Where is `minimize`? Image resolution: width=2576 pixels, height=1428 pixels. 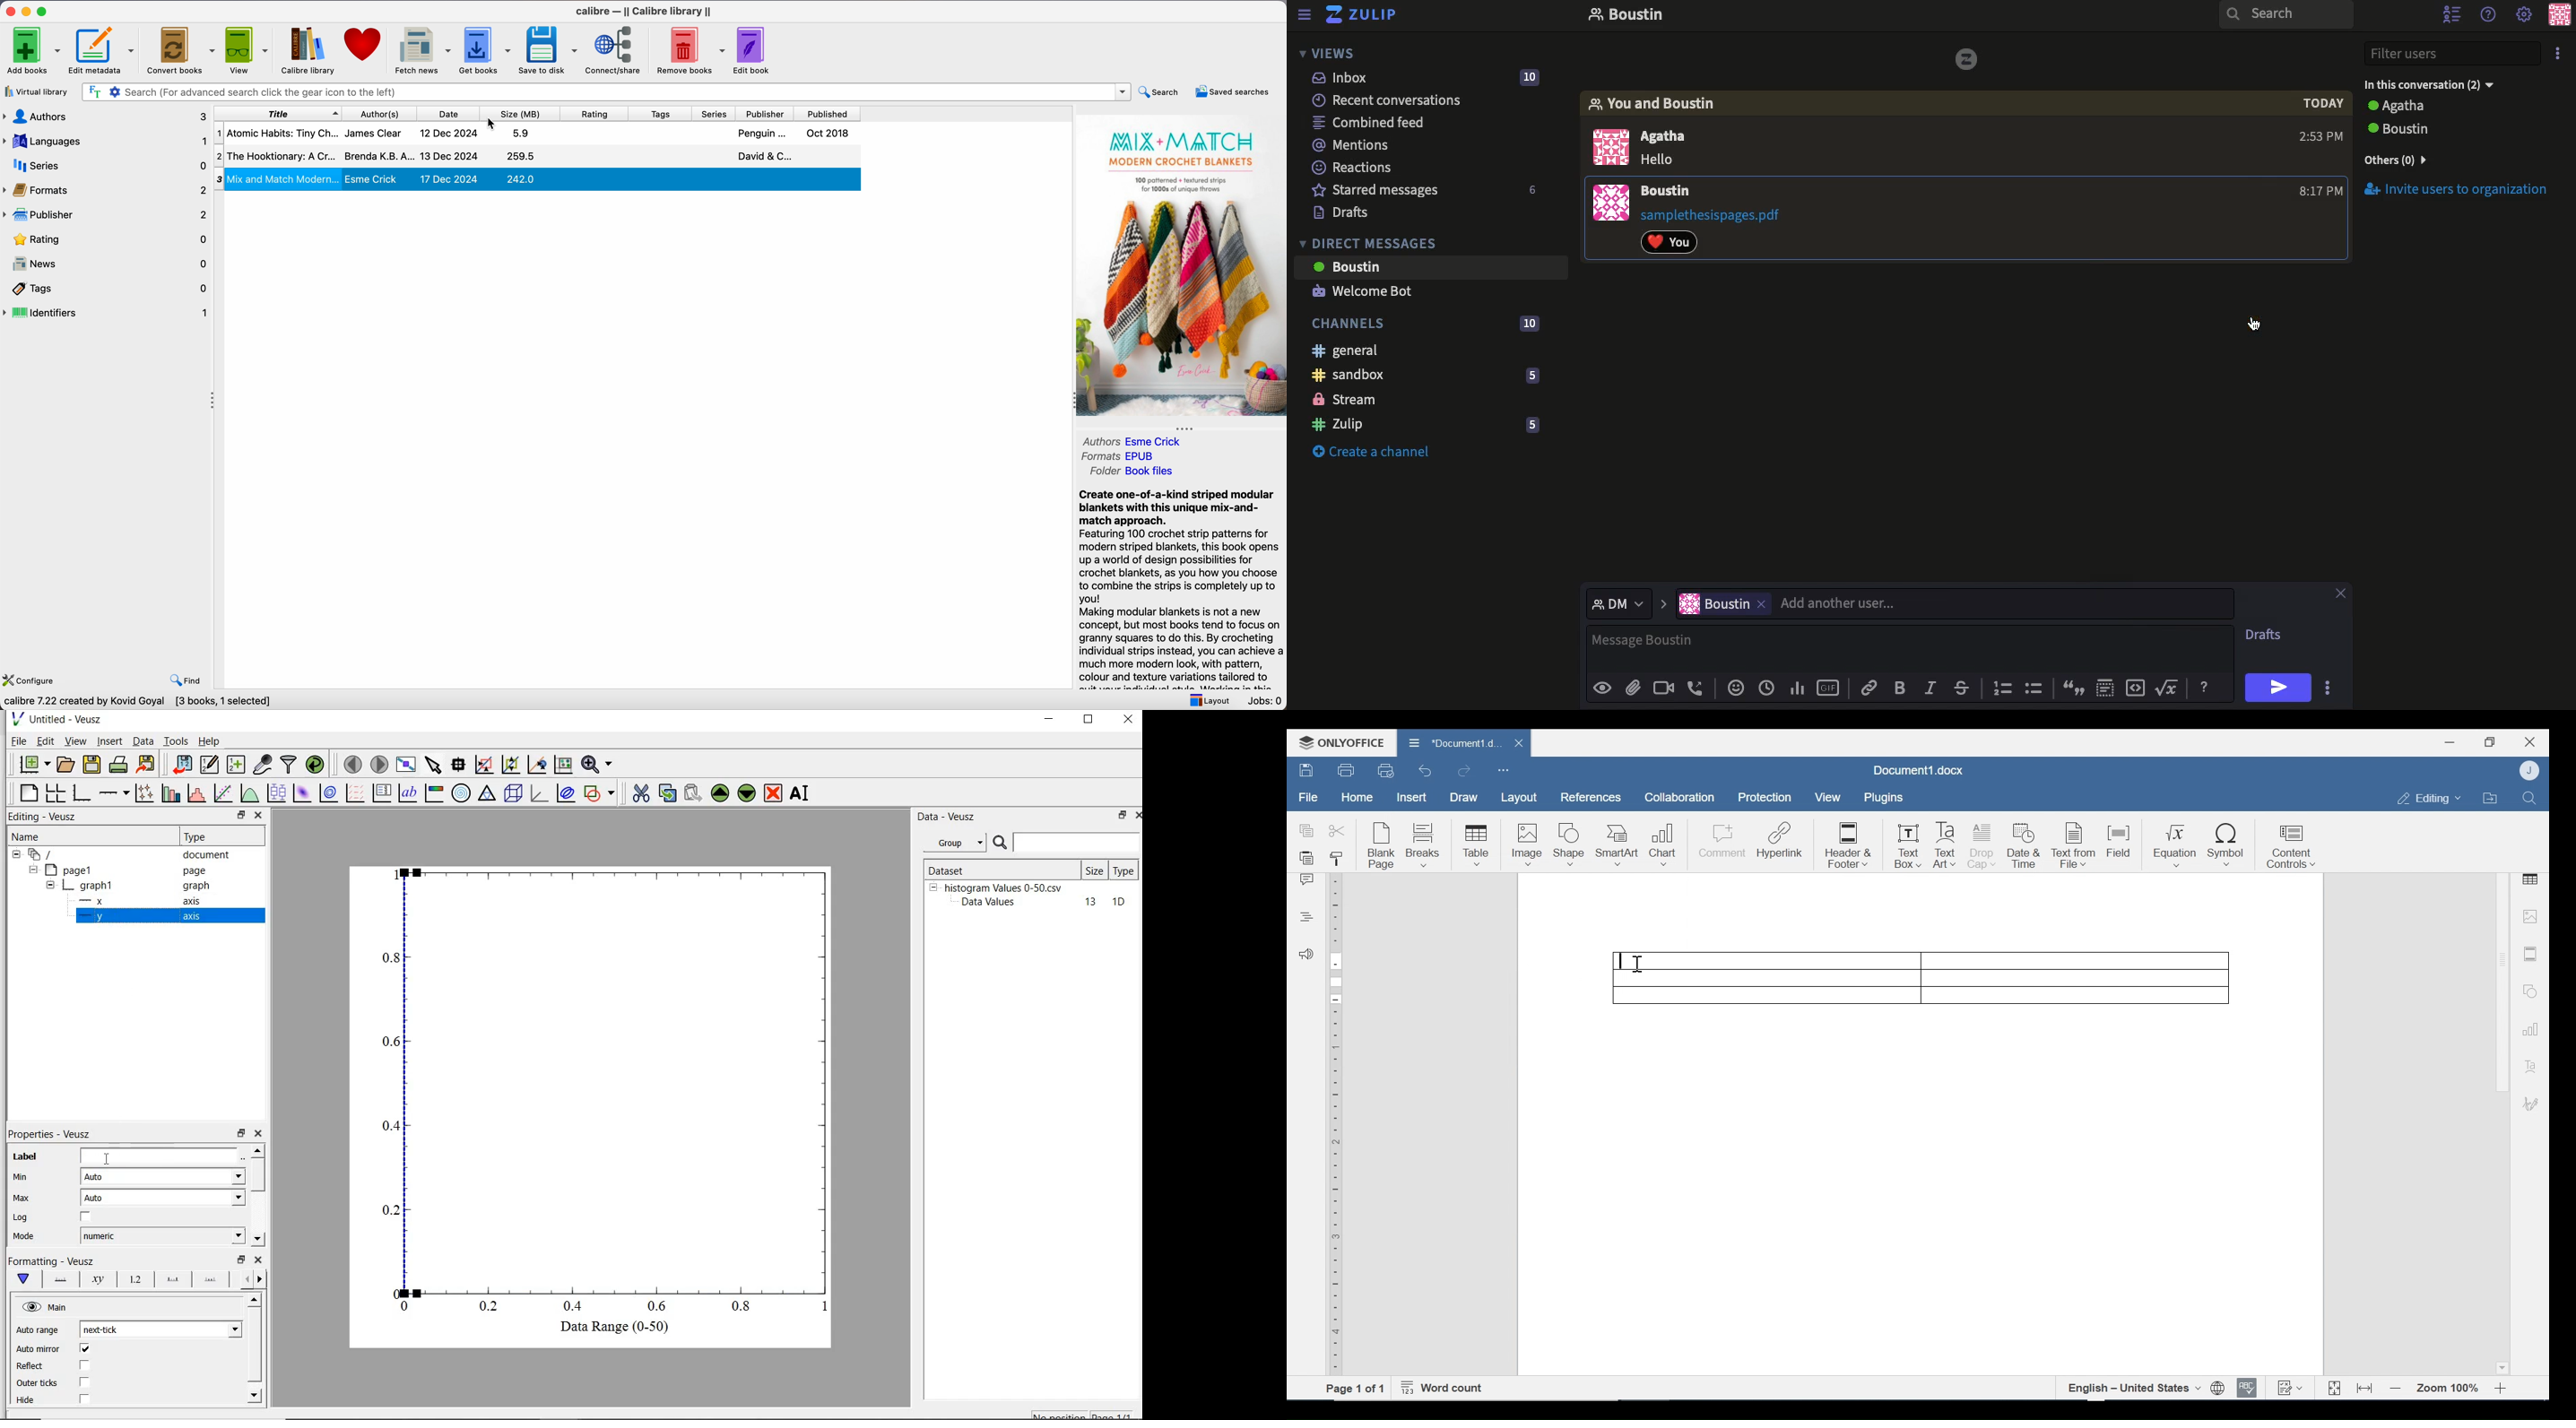
minimize is located at coordinates (2450, 742).